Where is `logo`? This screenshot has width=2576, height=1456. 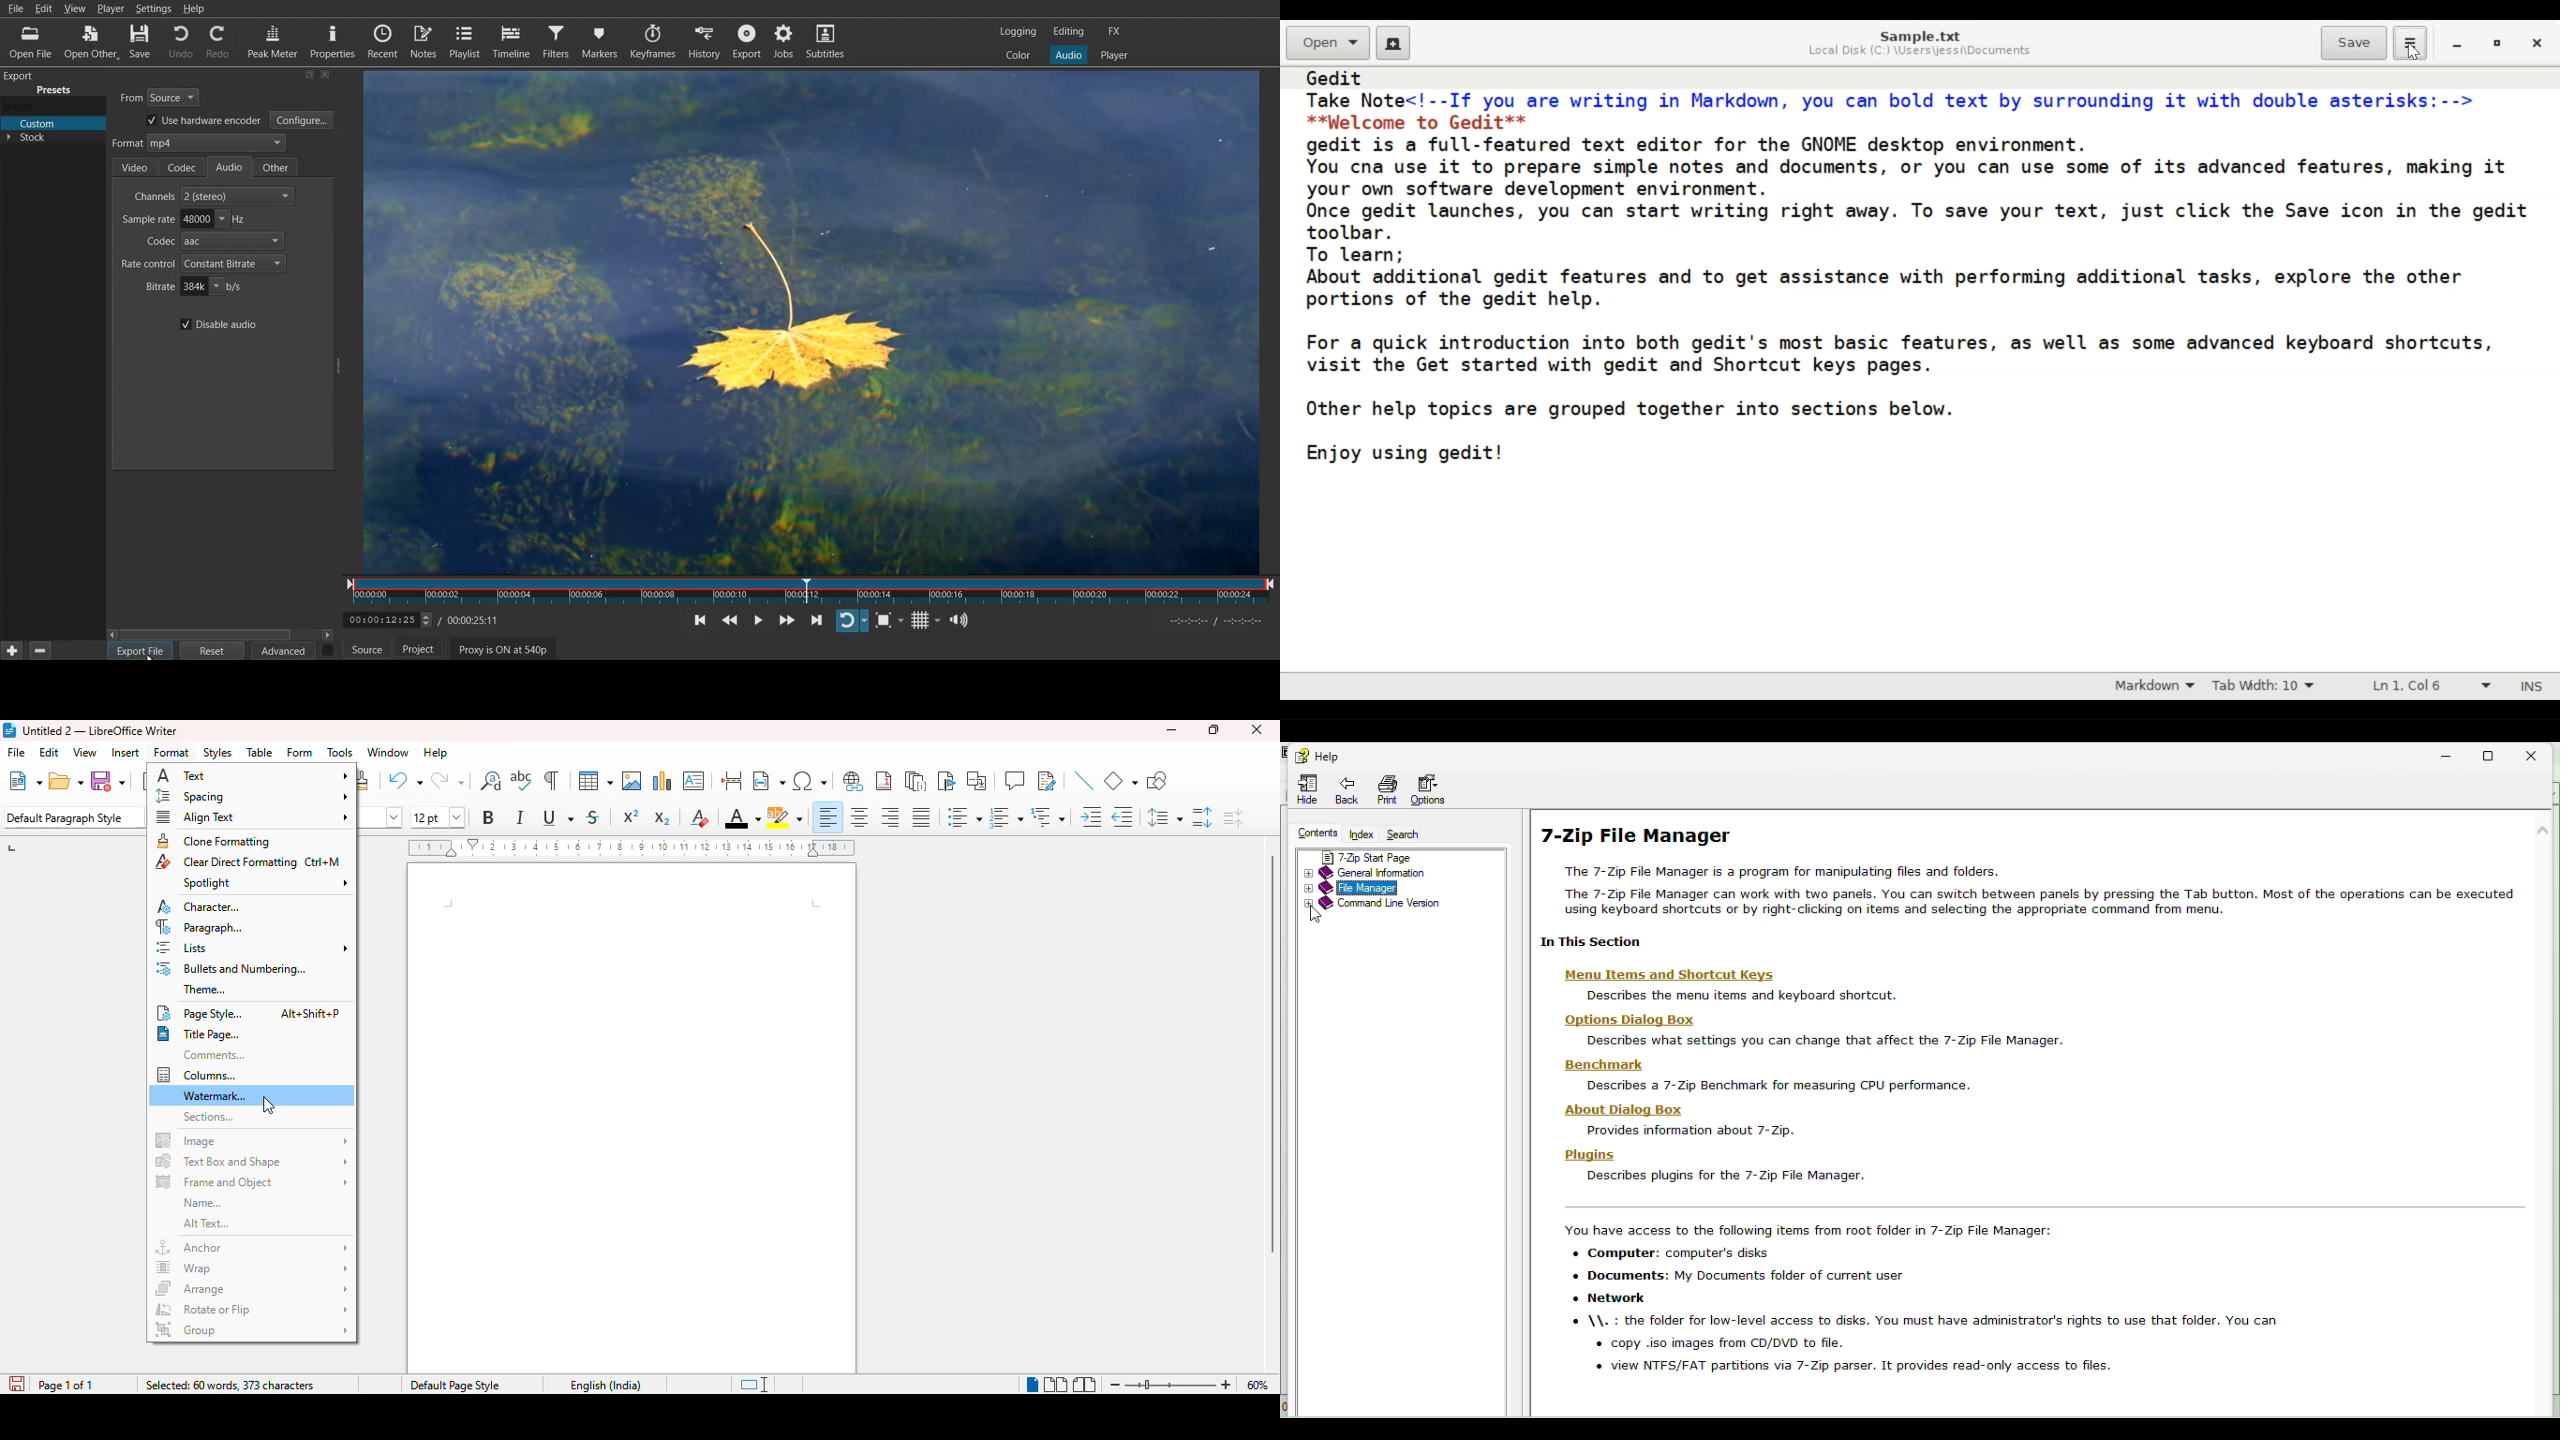
logo is located at coordinates (8, 729).